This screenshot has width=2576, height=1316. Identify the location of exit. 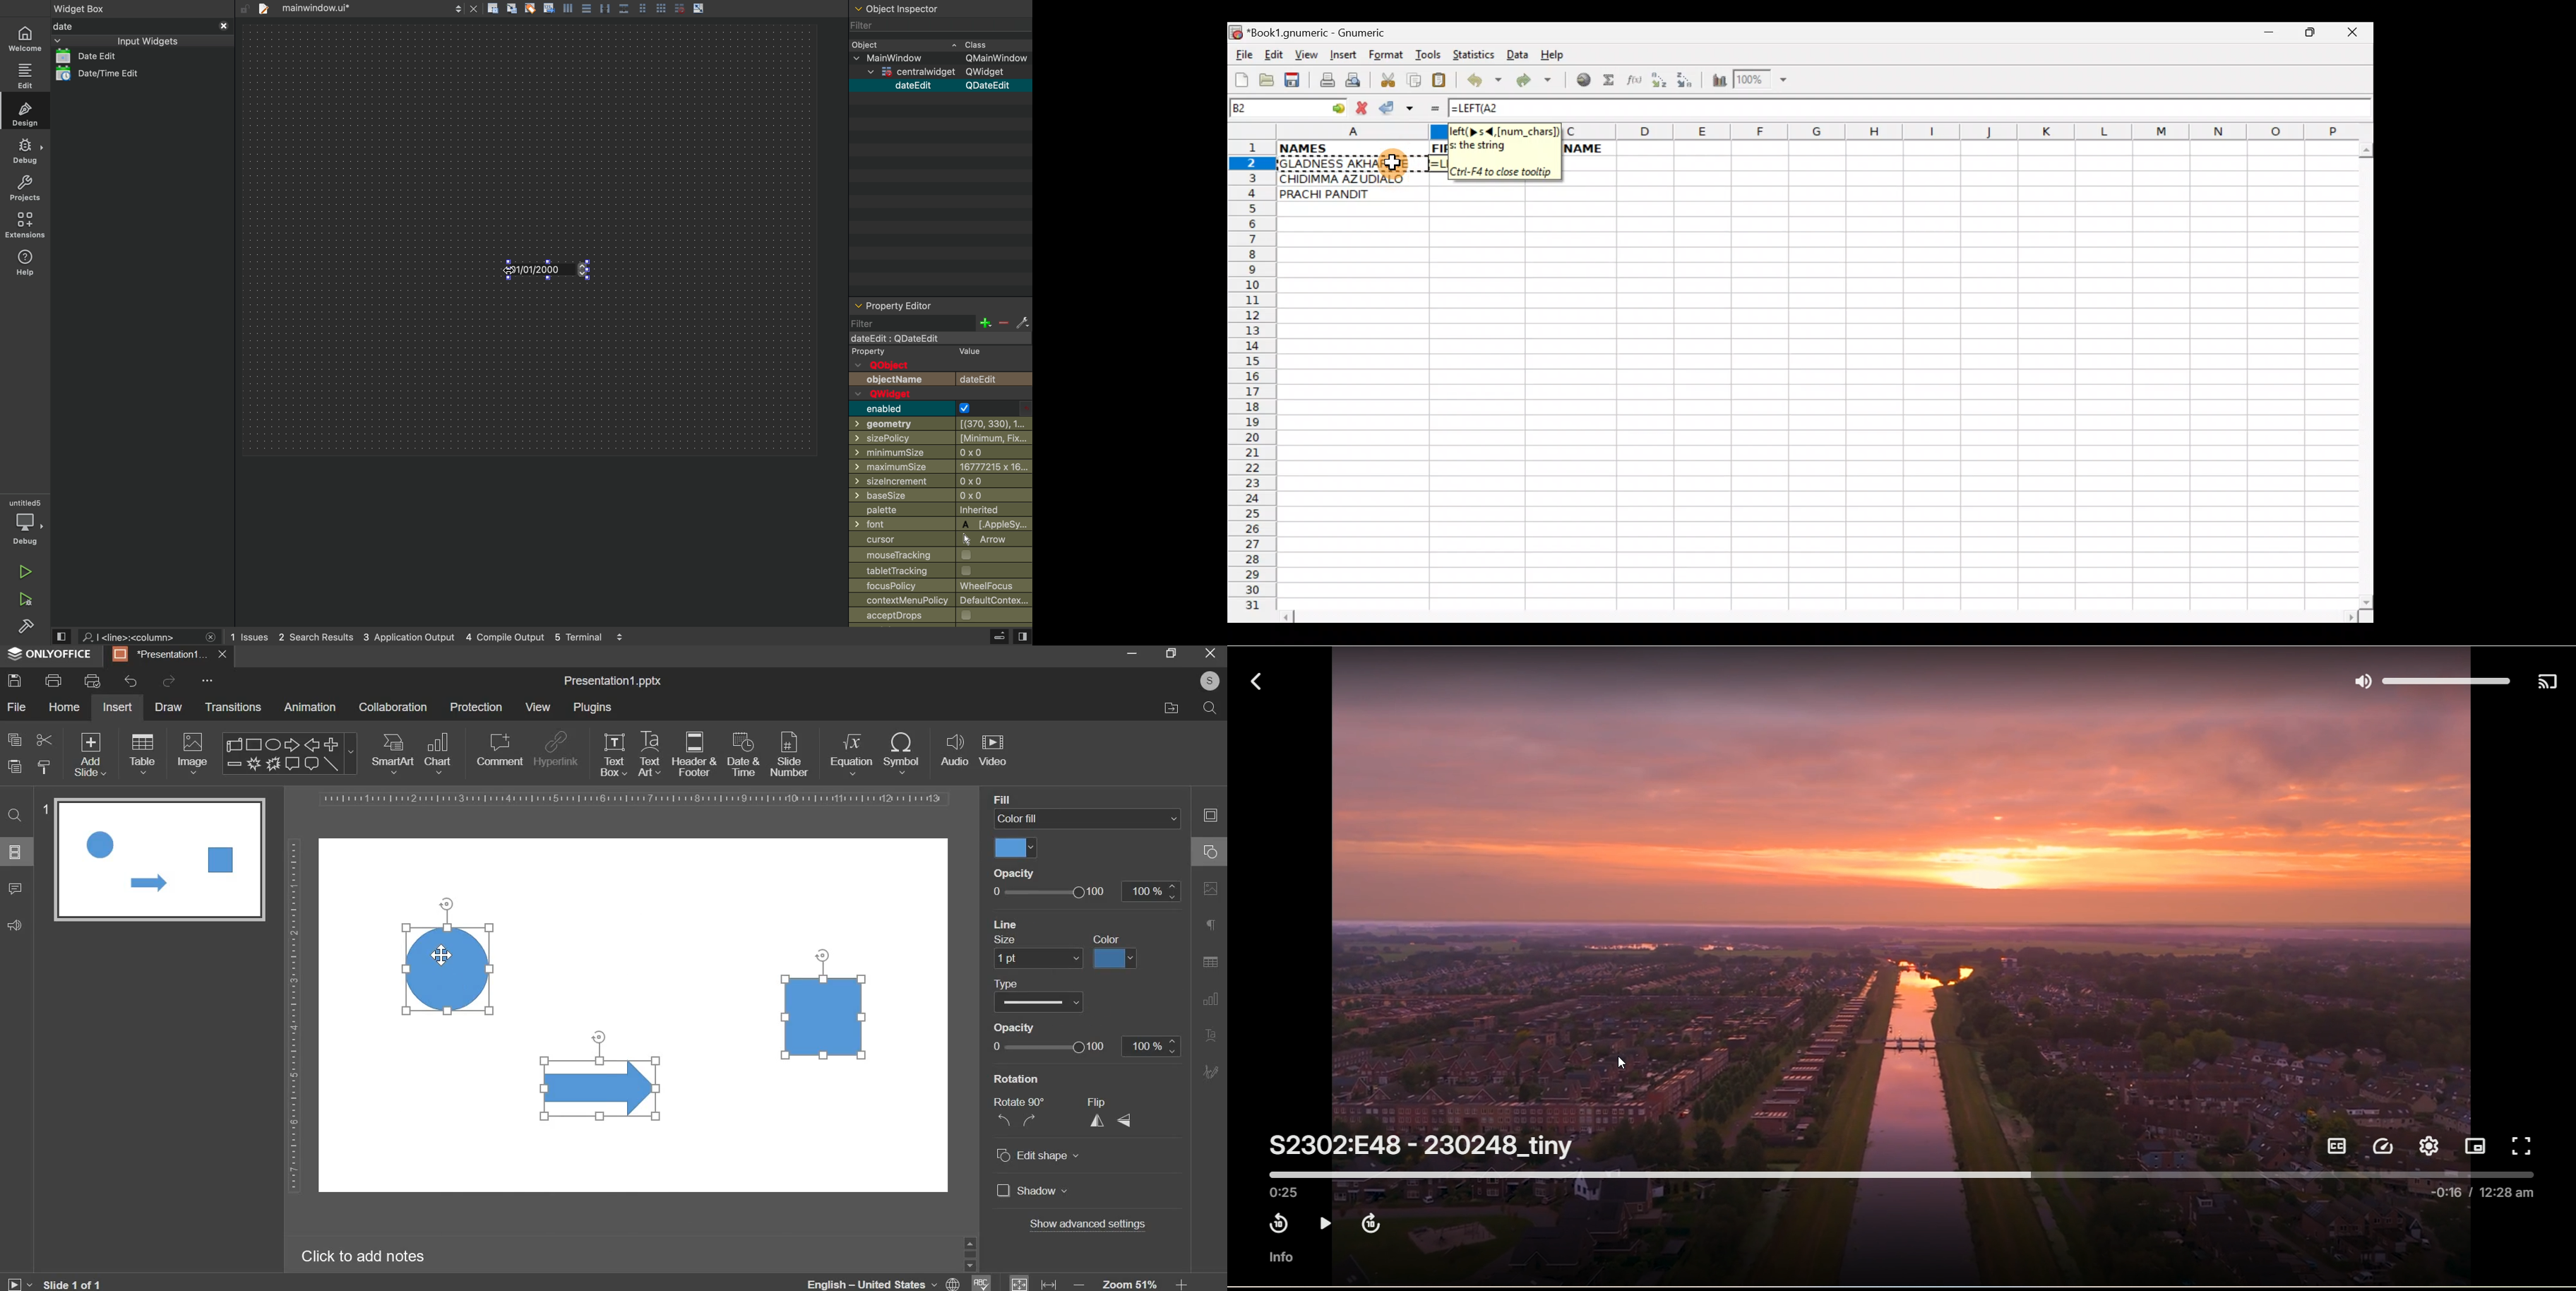
(1211, 652).